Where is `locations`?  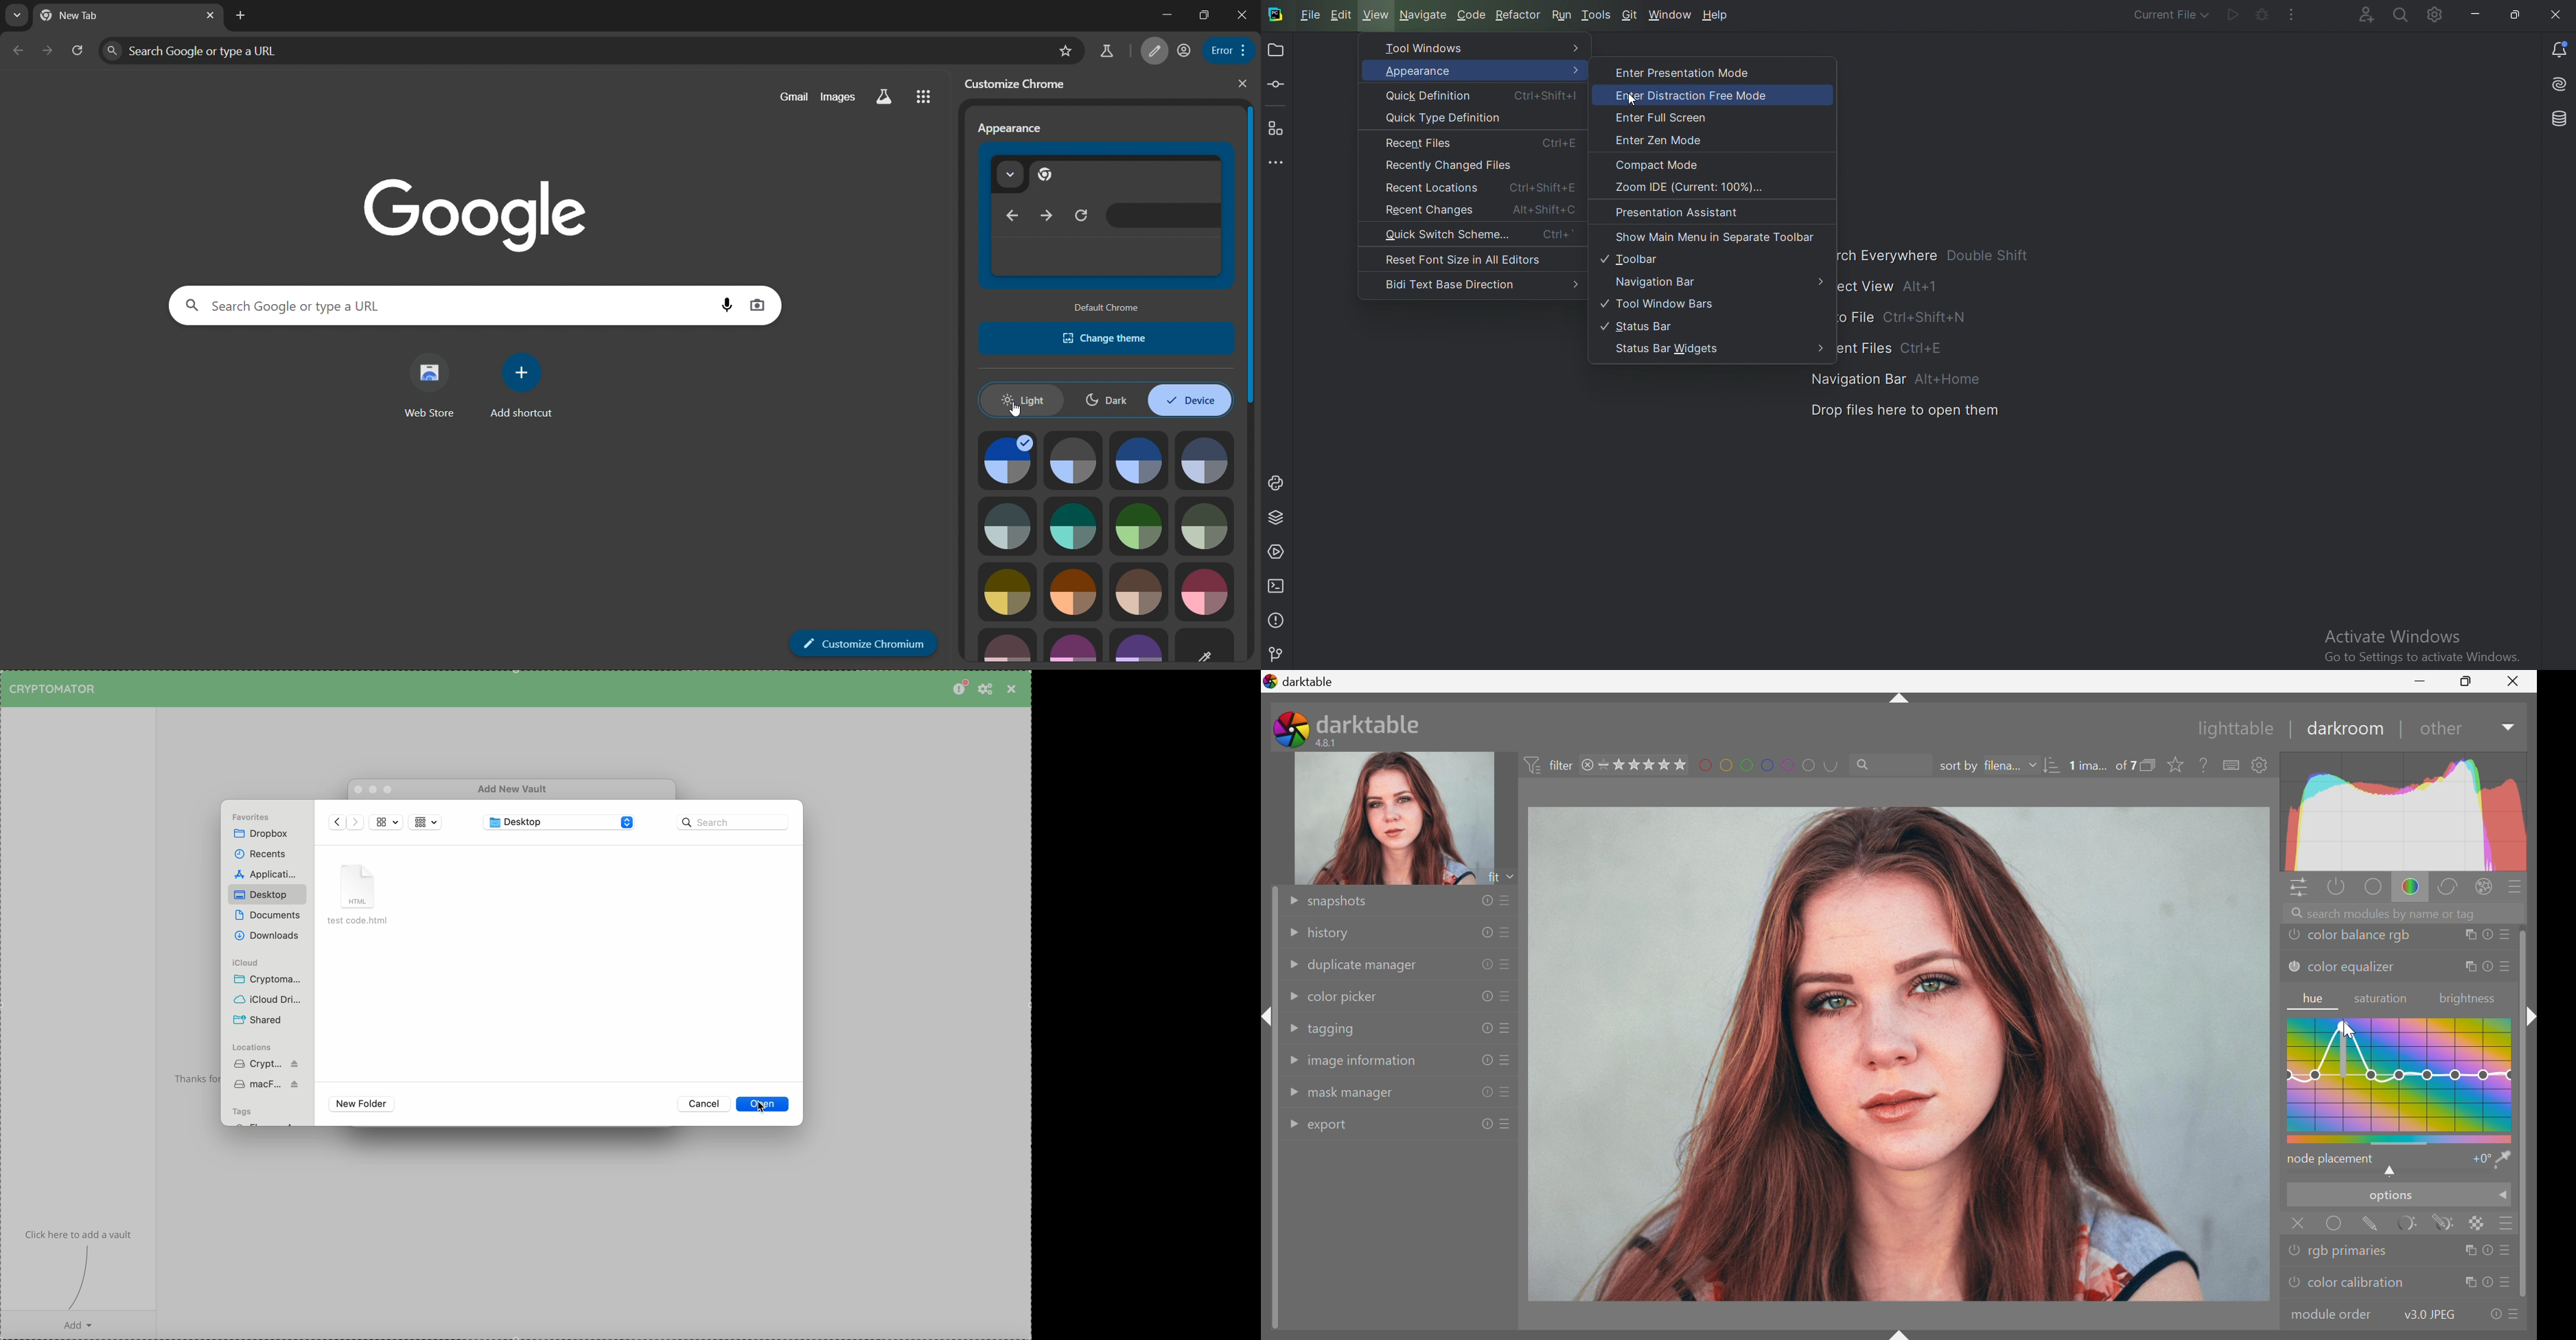
locations is located at coordinates (256, 1047).